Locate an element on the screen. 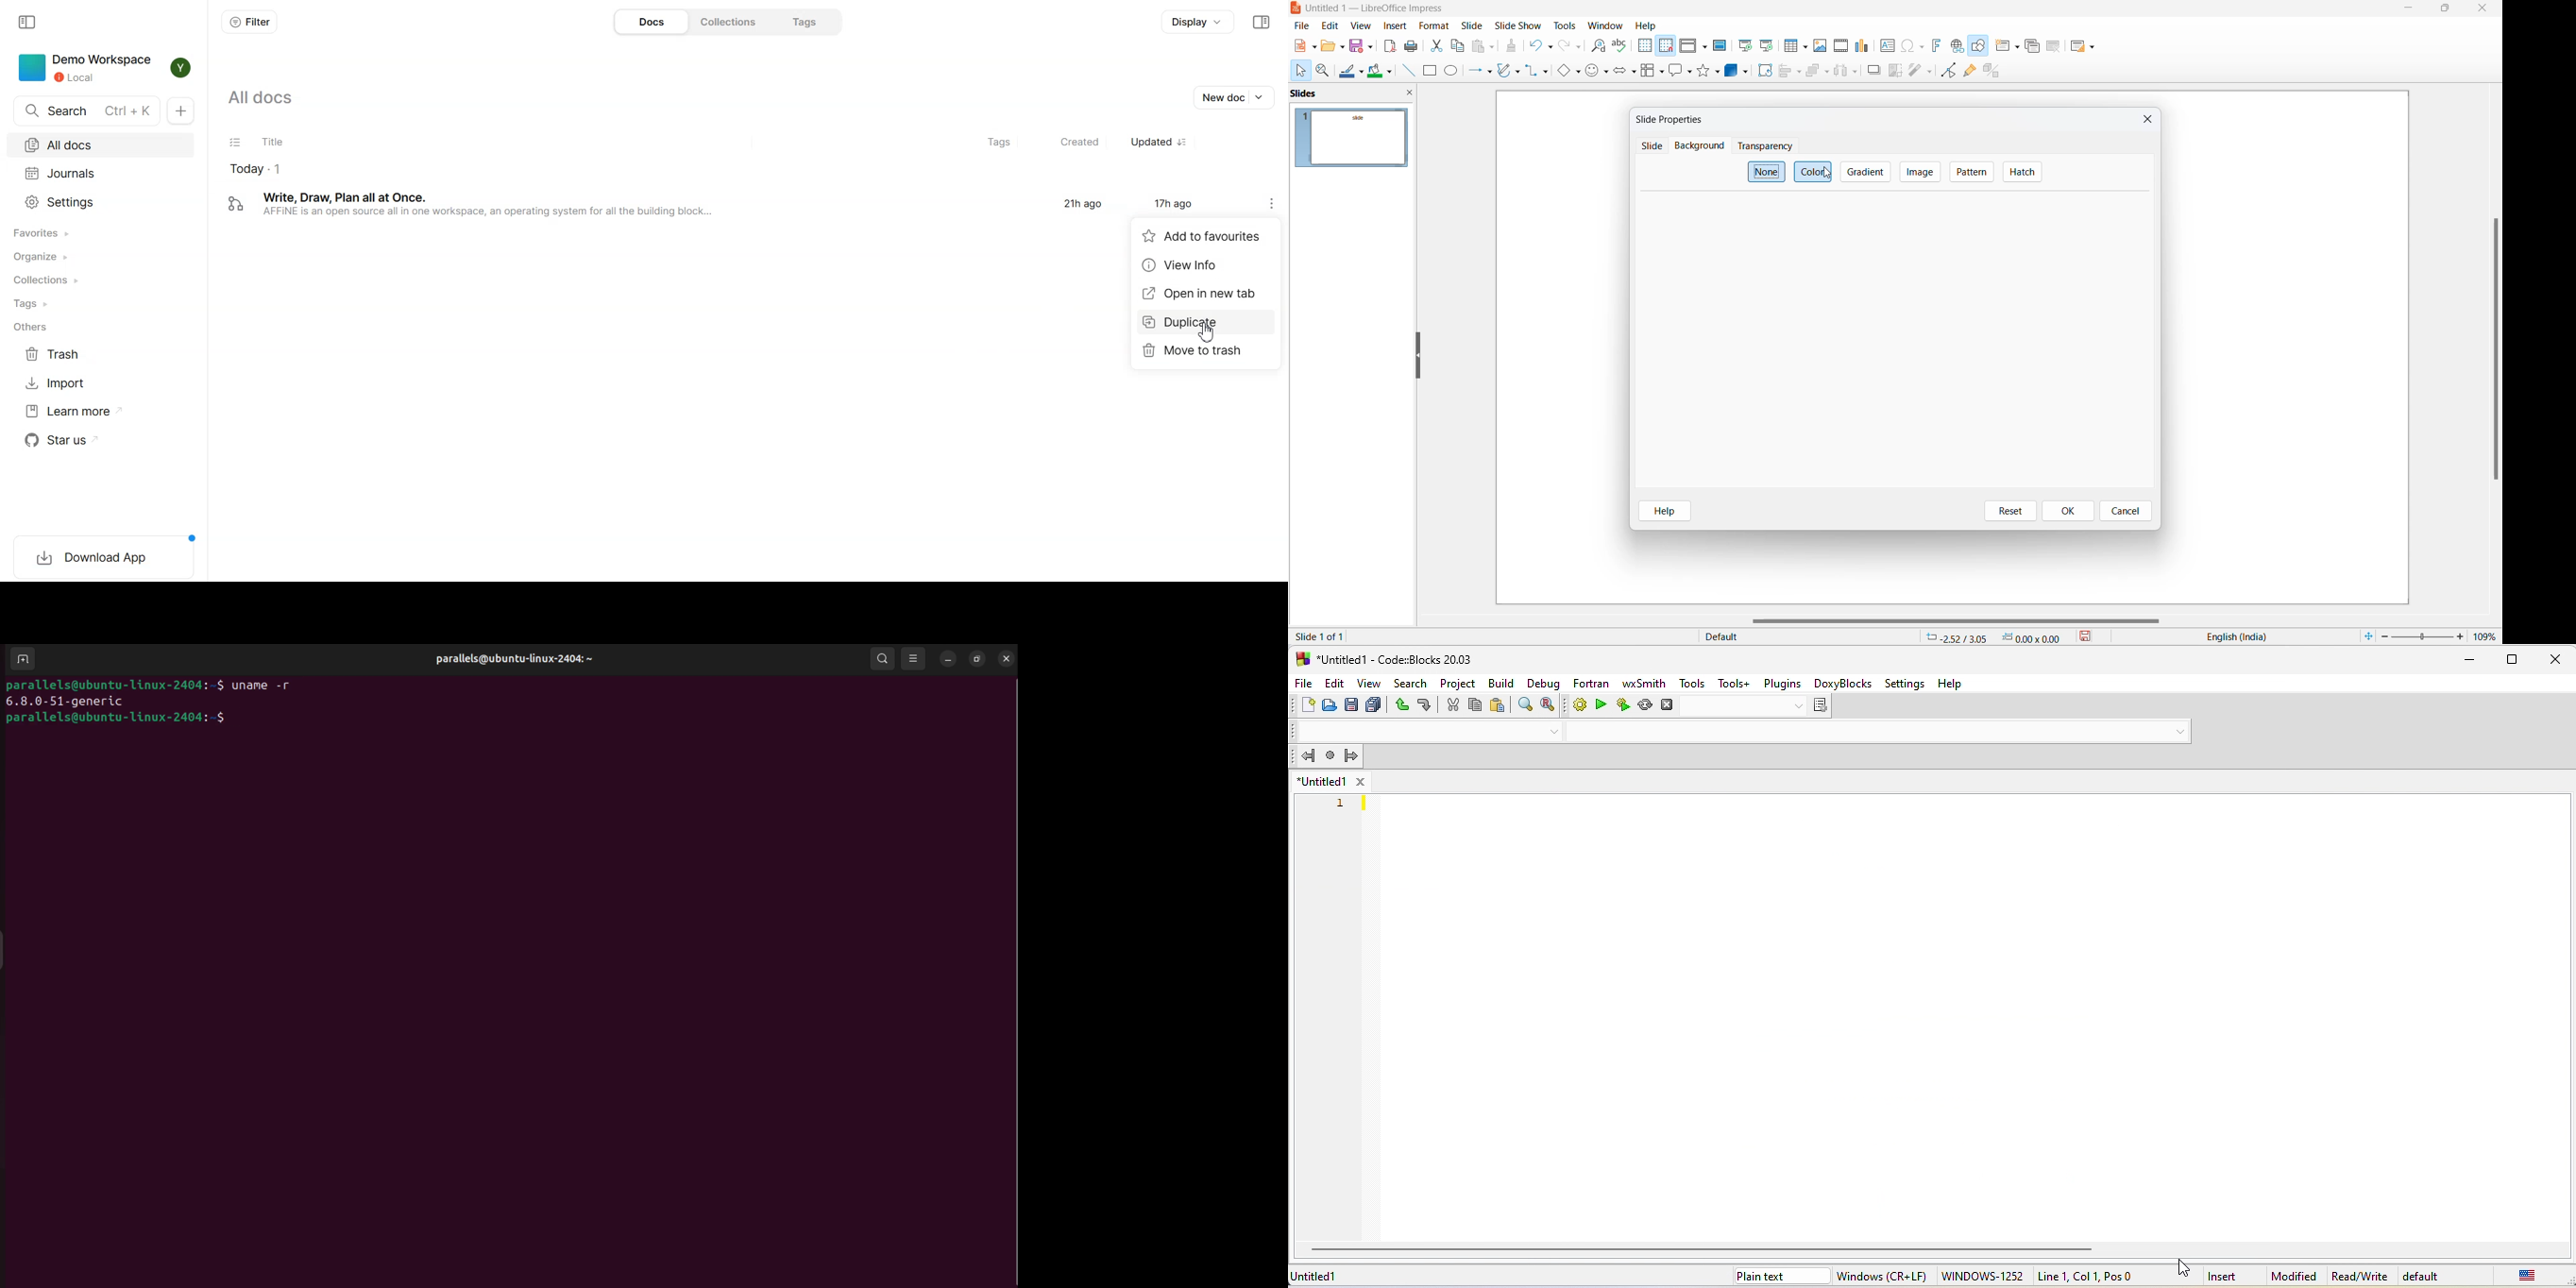 The image size is (2576, 1288). pattern is located at coordinates (1972, 173).